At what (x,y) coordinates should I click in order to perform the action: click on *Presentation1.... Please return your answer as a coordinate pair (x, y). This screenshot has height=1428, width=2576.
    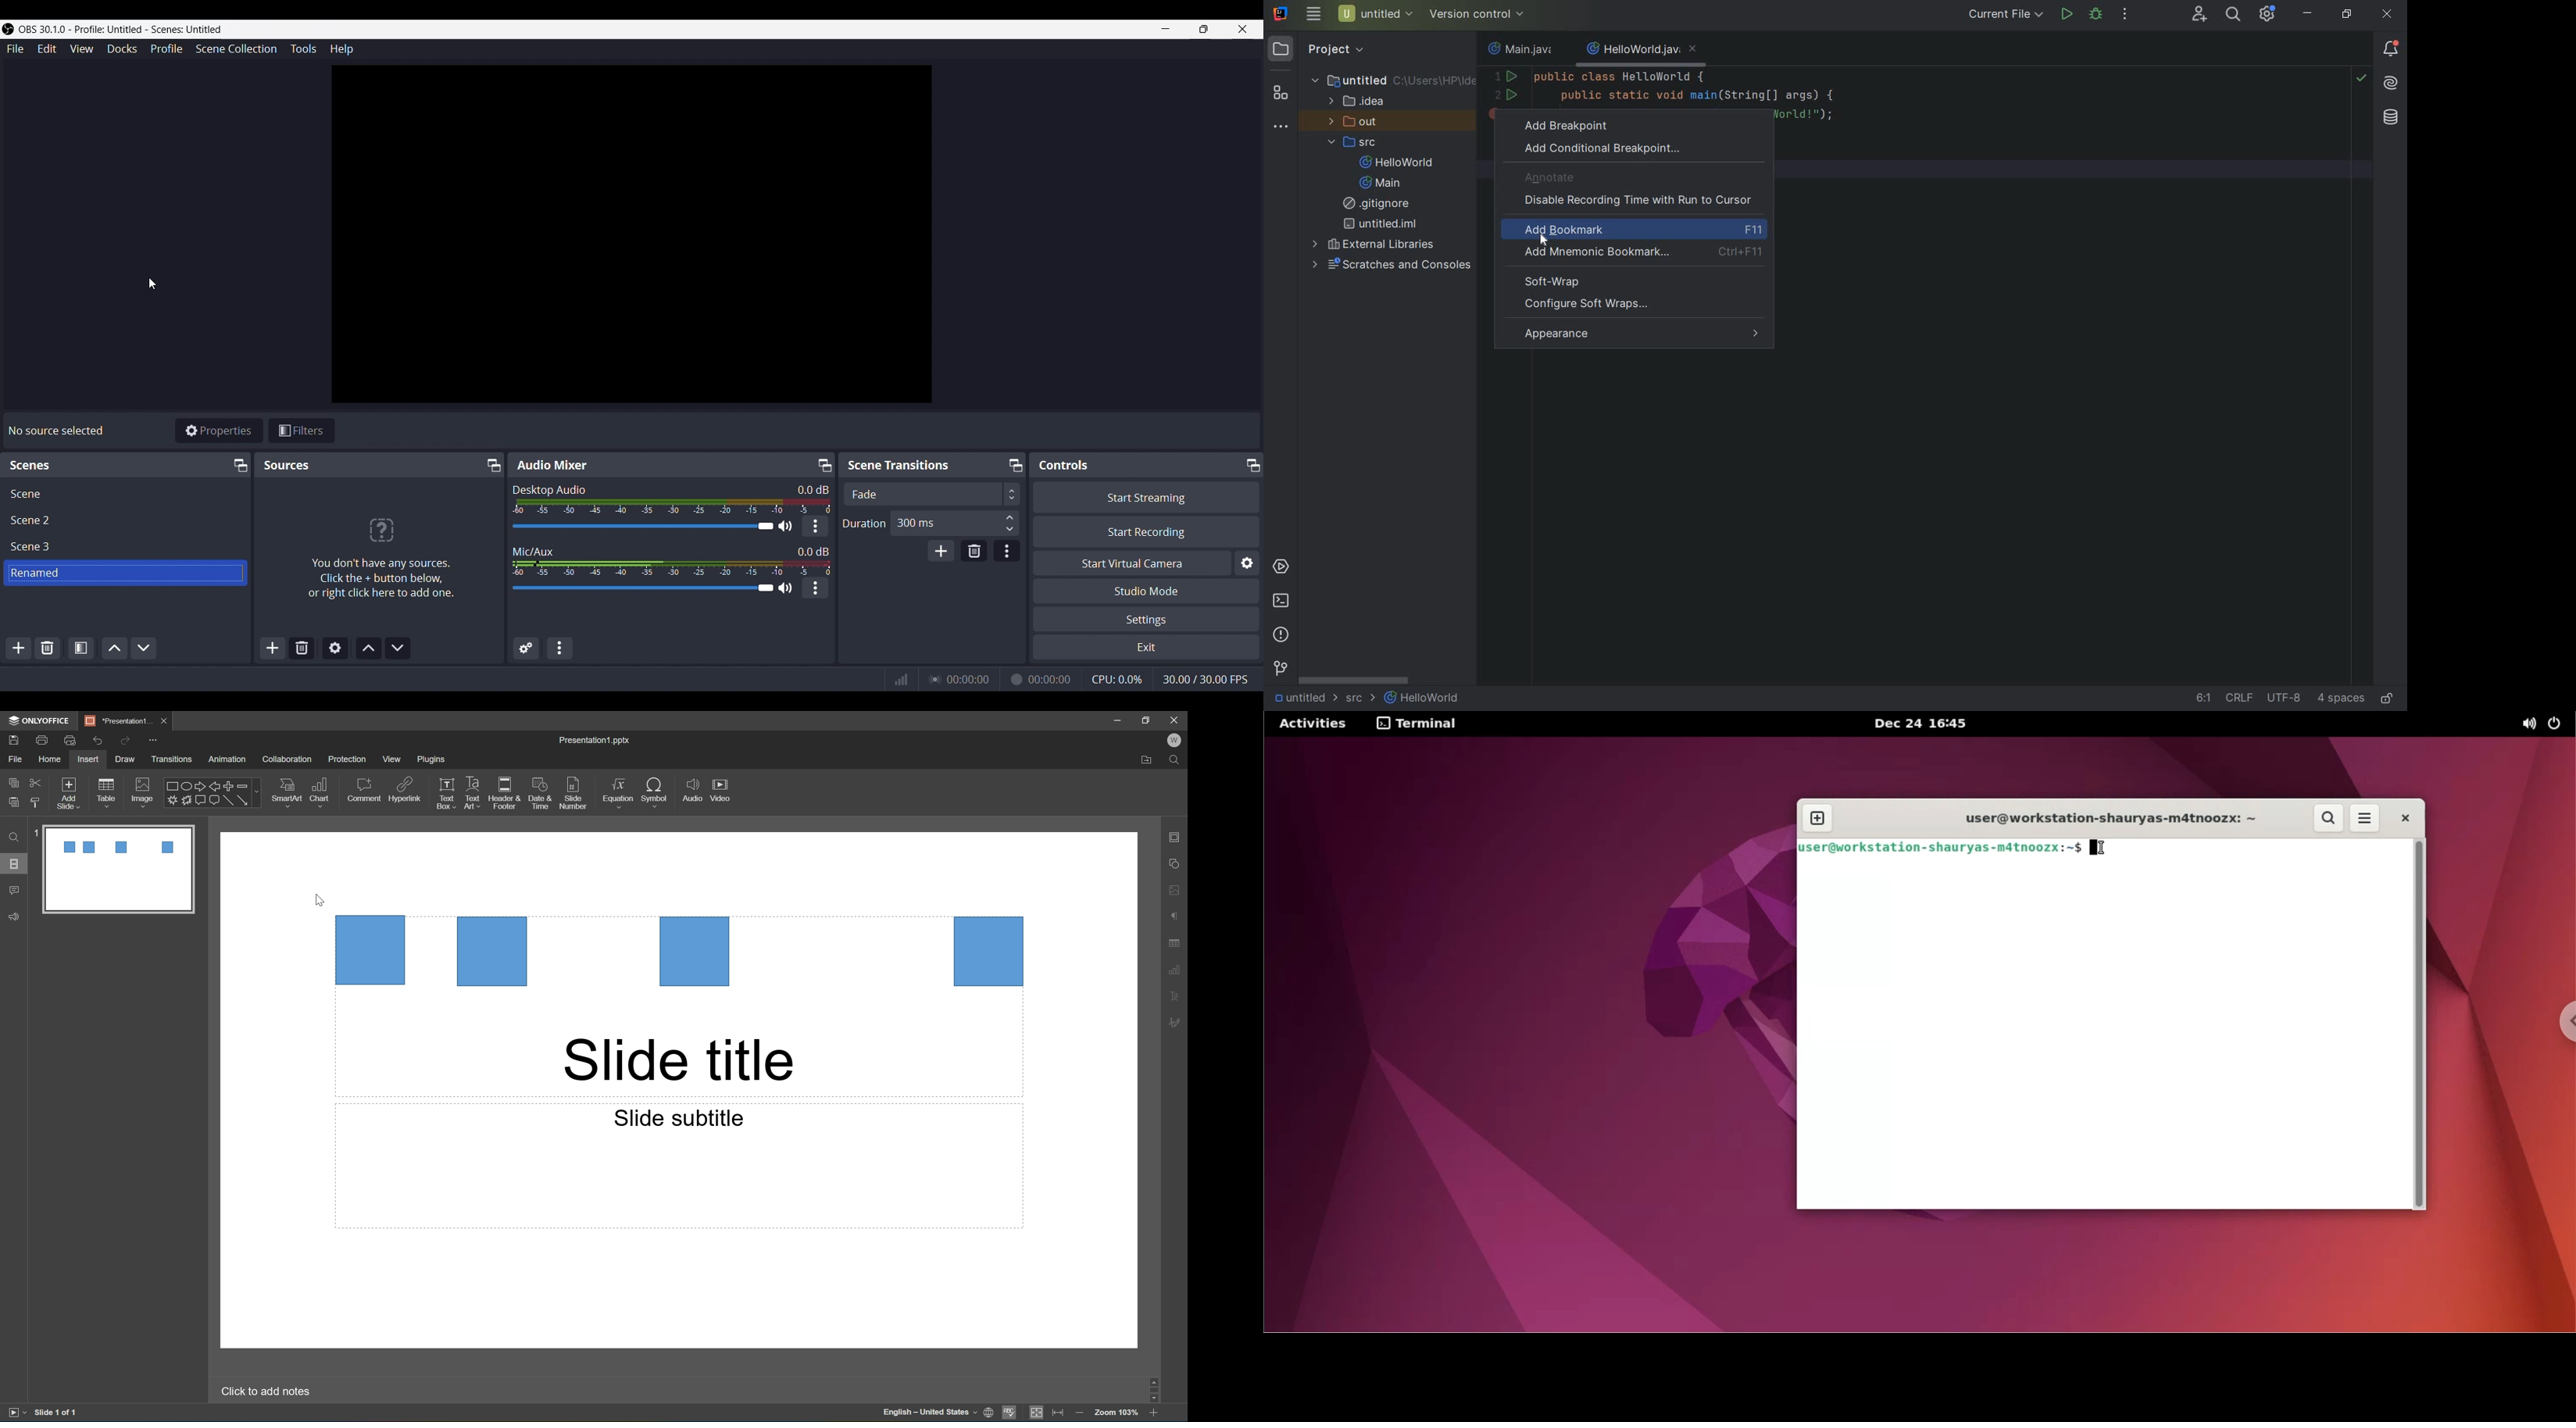
    Looking at the image, I should click on (120, 720).